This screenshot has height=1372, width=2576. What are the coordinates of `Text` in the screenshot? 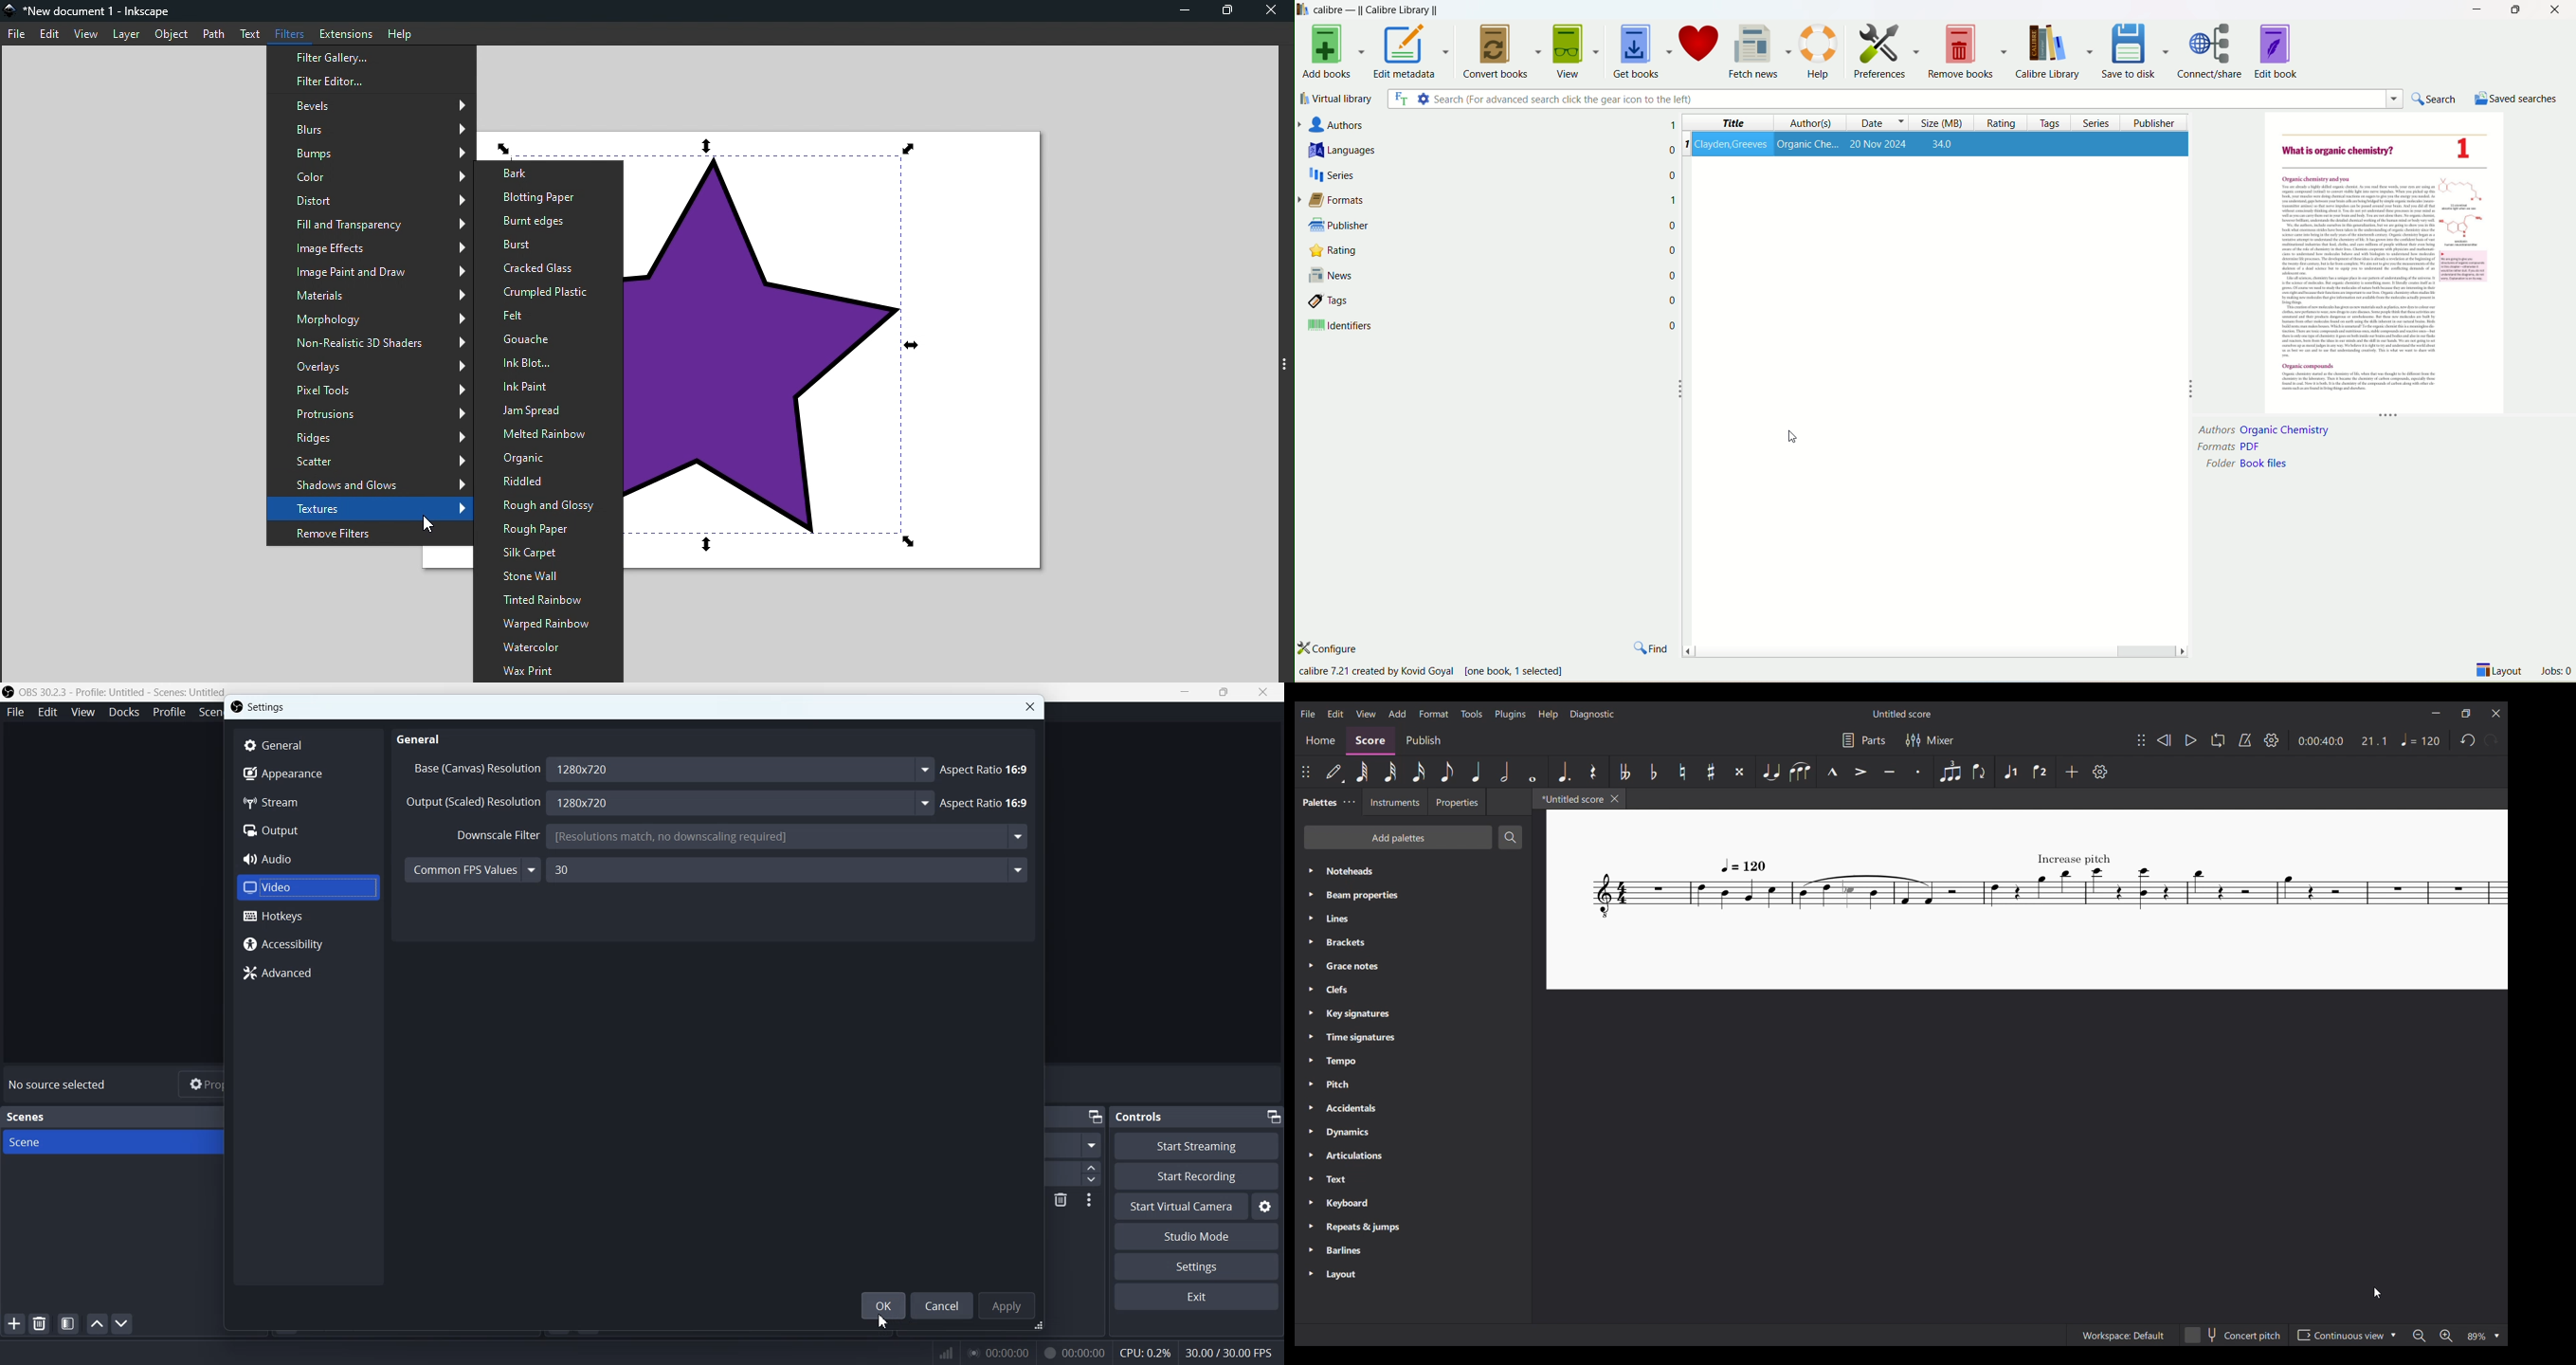 It's located at (250, 36).